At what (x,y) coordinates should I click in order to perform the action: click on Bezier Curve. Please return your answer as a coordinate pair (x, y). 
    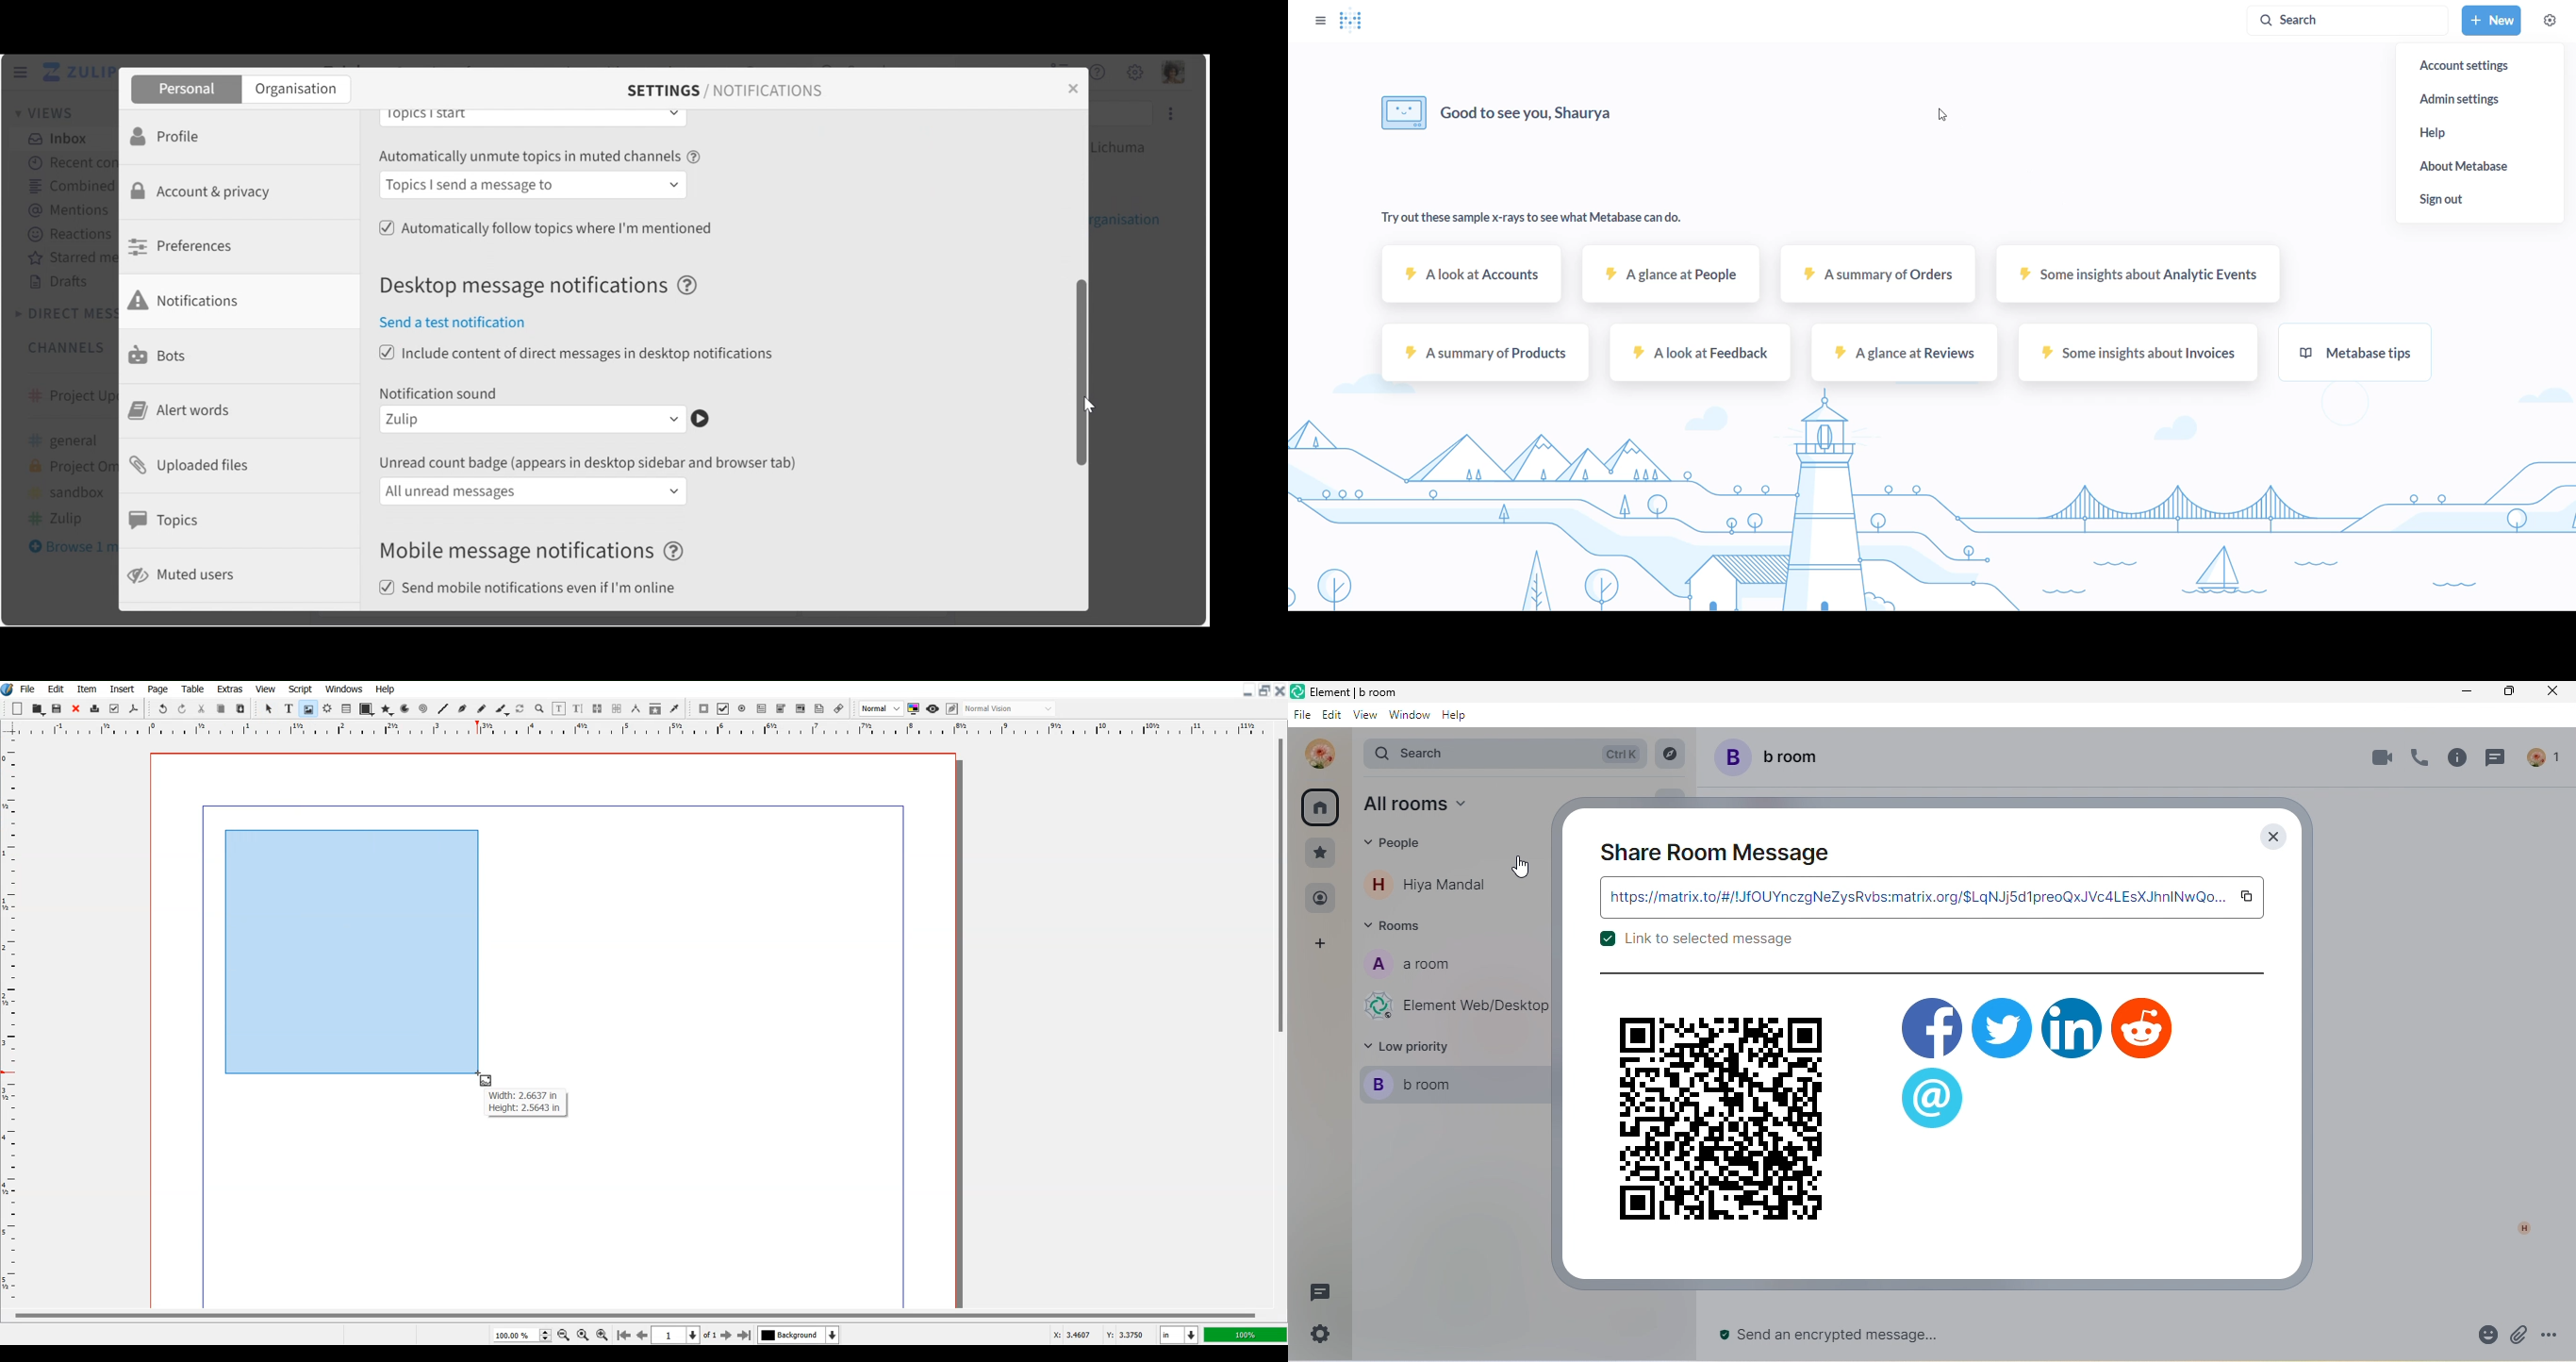
    Looking at the image, I should click on (462, 709).